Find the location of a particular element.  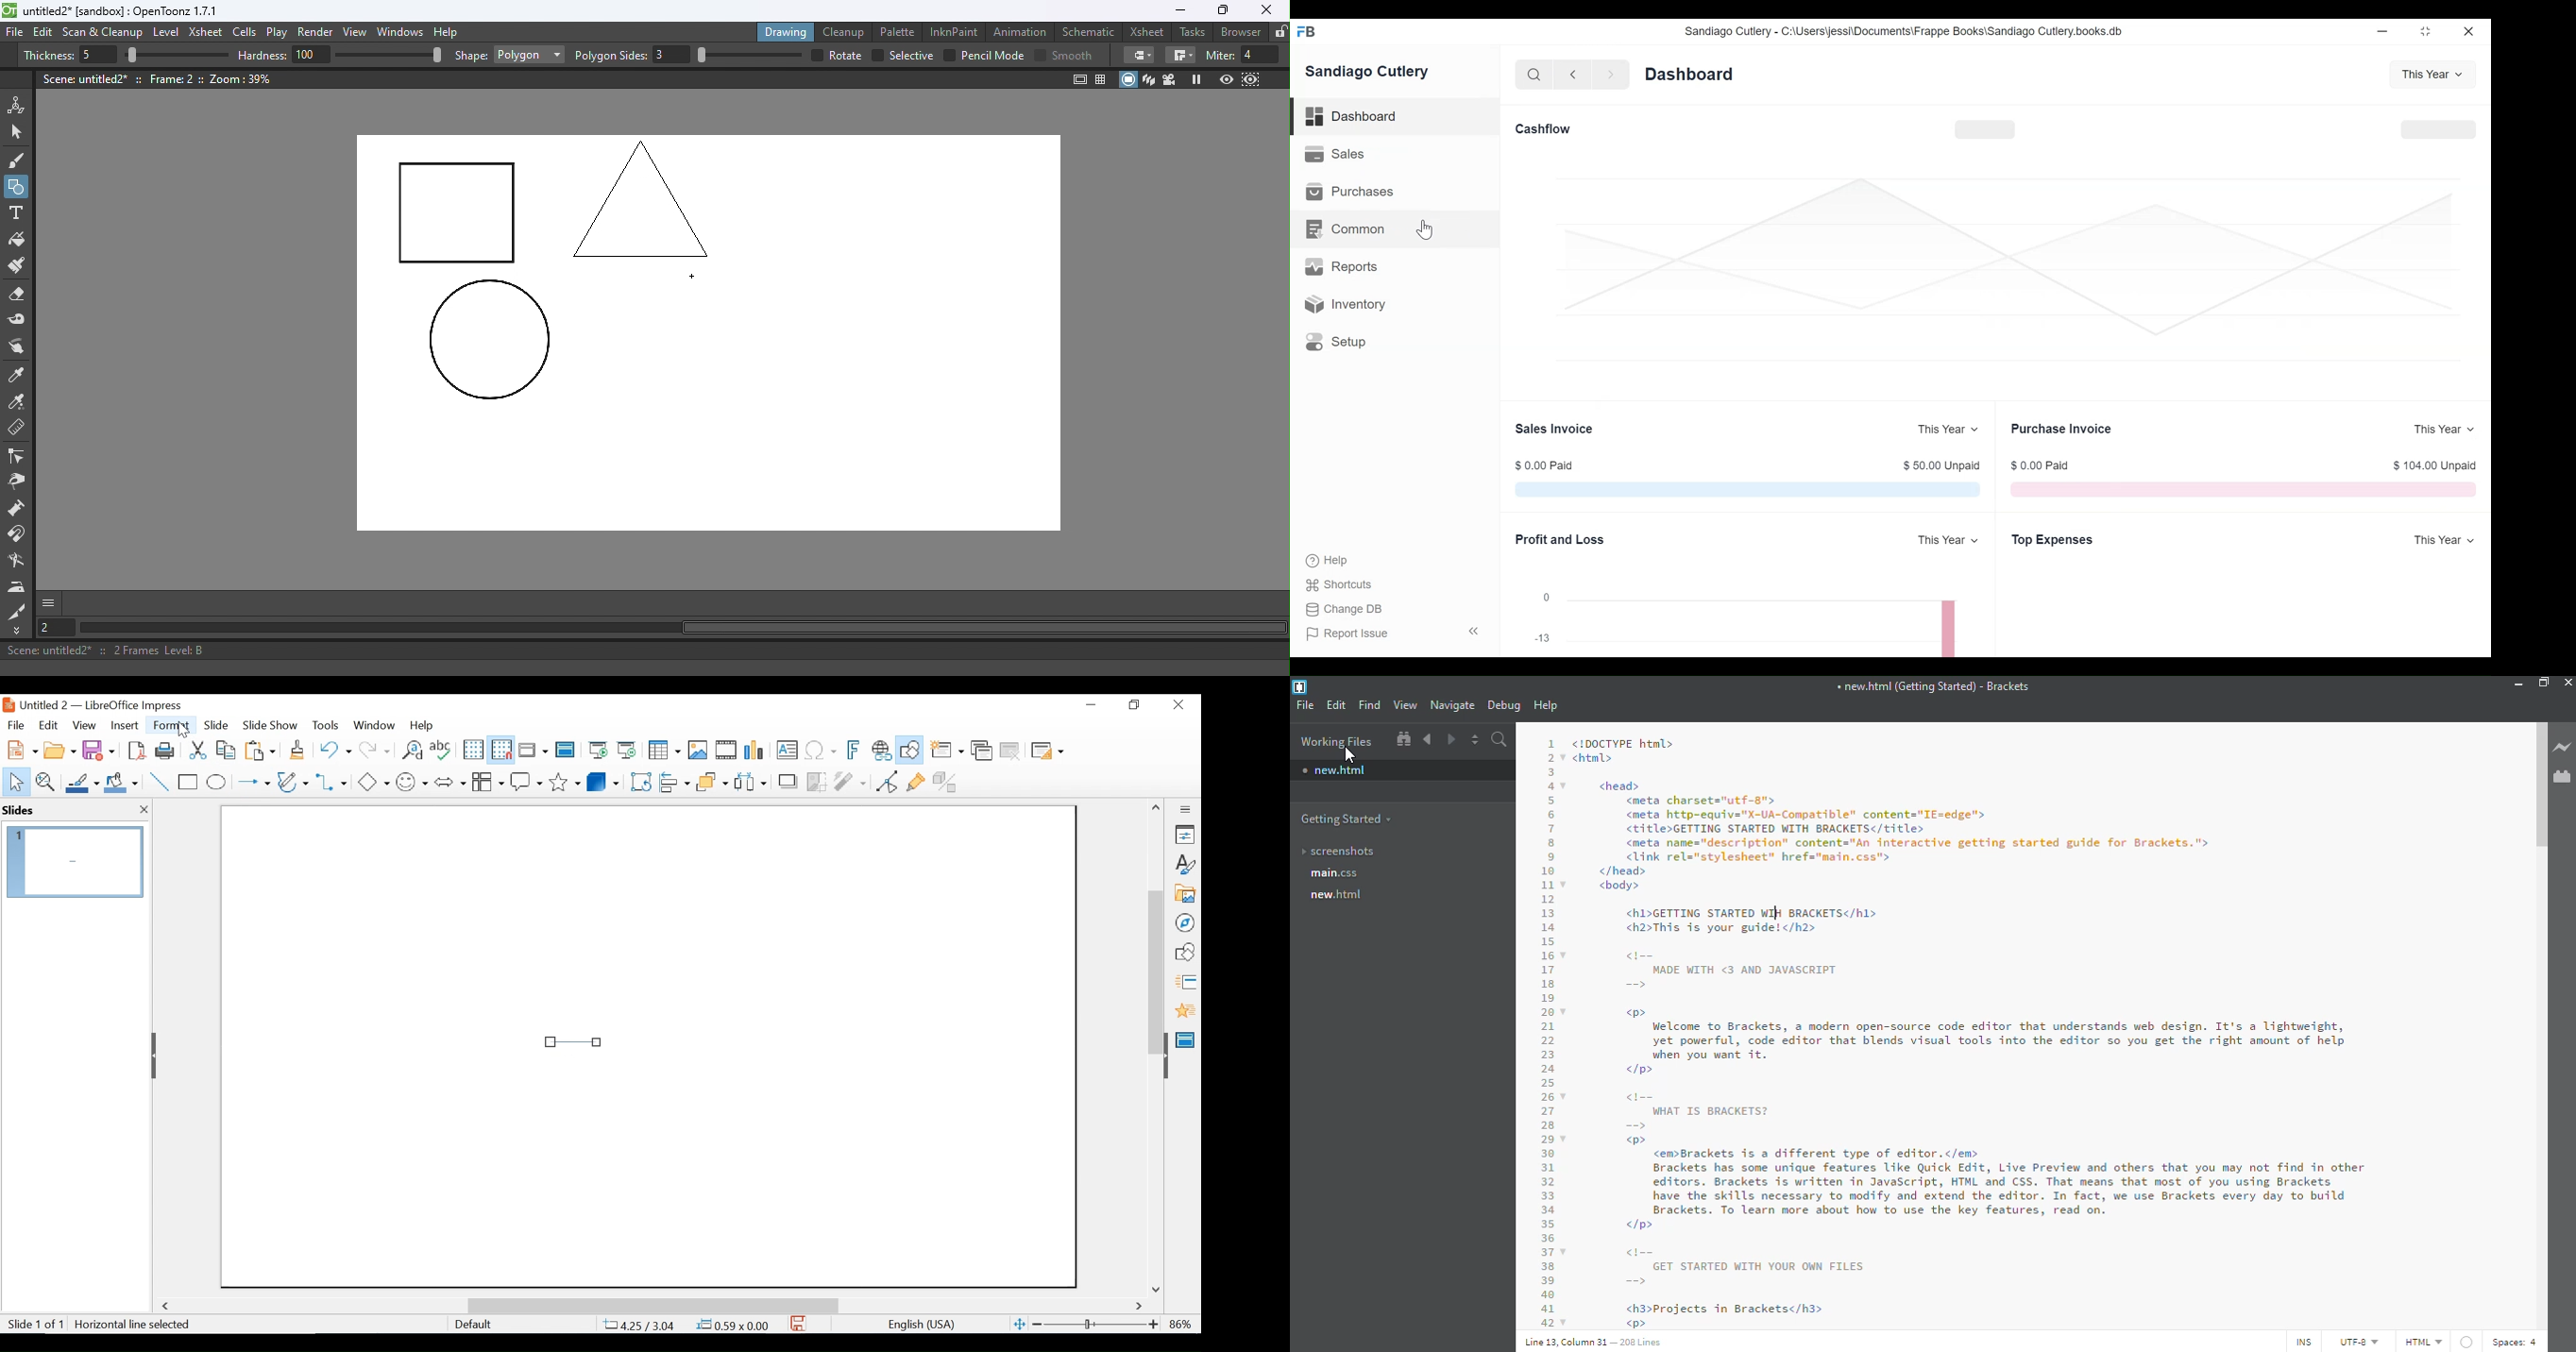

Align Objects is located at coordinates (674, 781).